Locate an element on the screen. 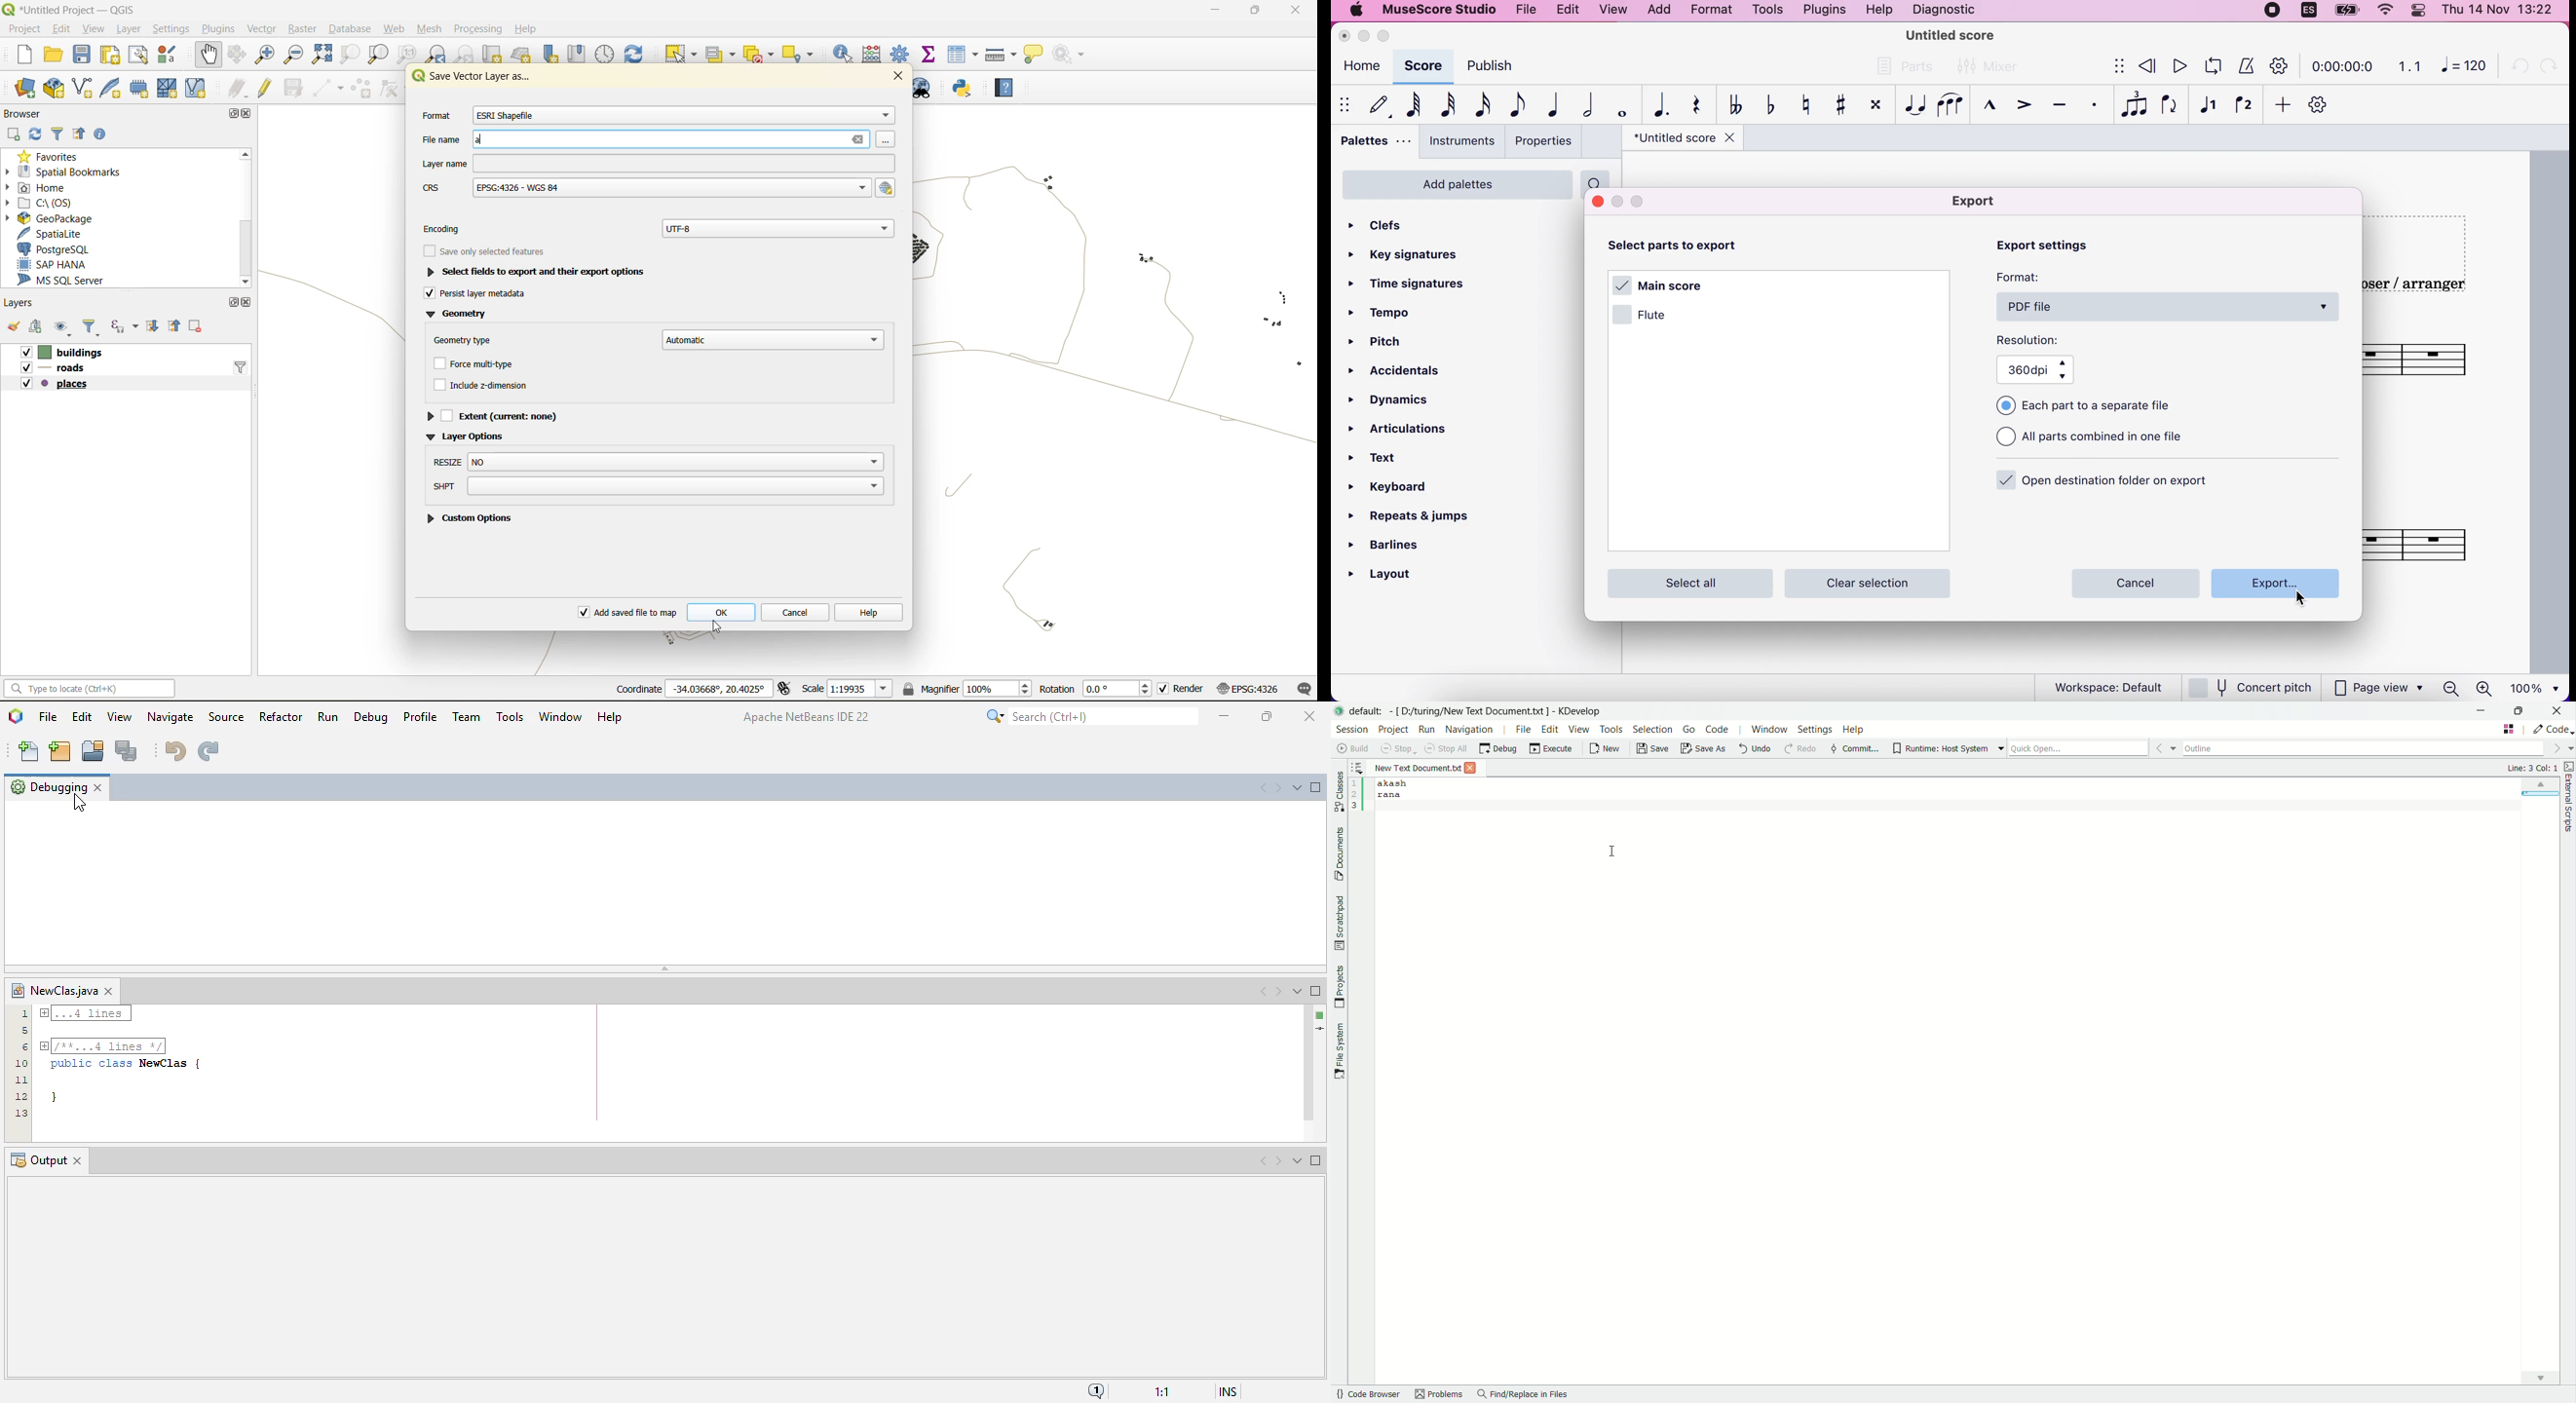 The width and height of the screenshot is (2576, 1428). zoom in is located at coordinates (2487, 687).